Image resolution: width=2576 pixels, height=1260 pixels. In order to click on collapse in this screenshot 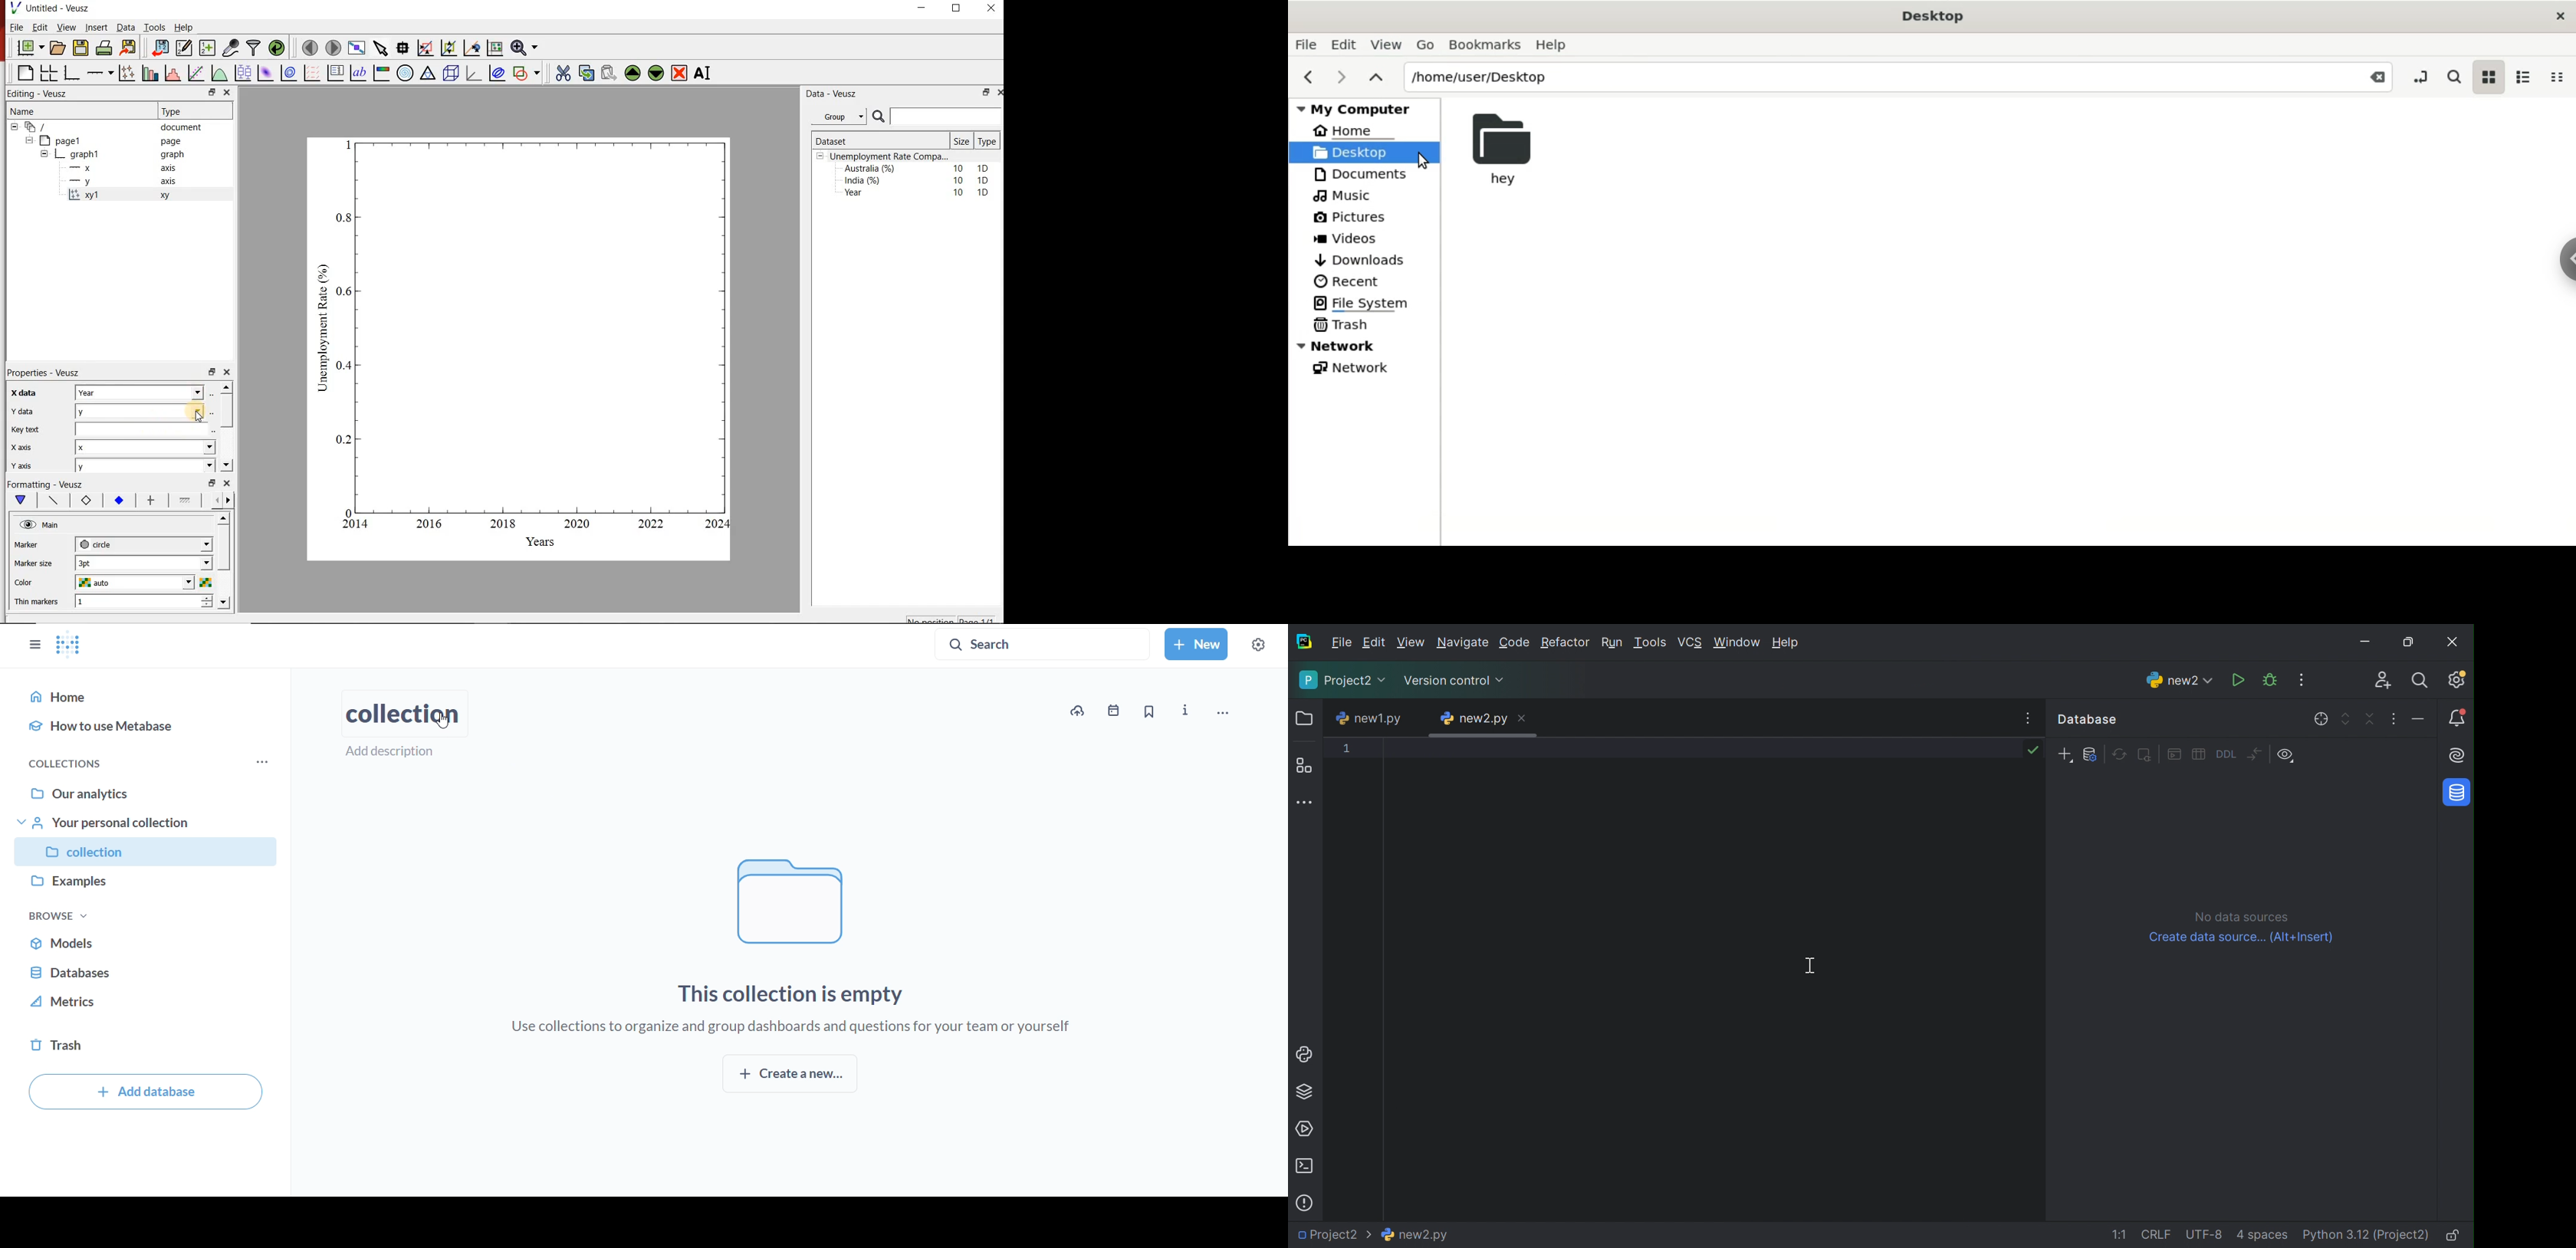, I will do `click(44, 155)`.